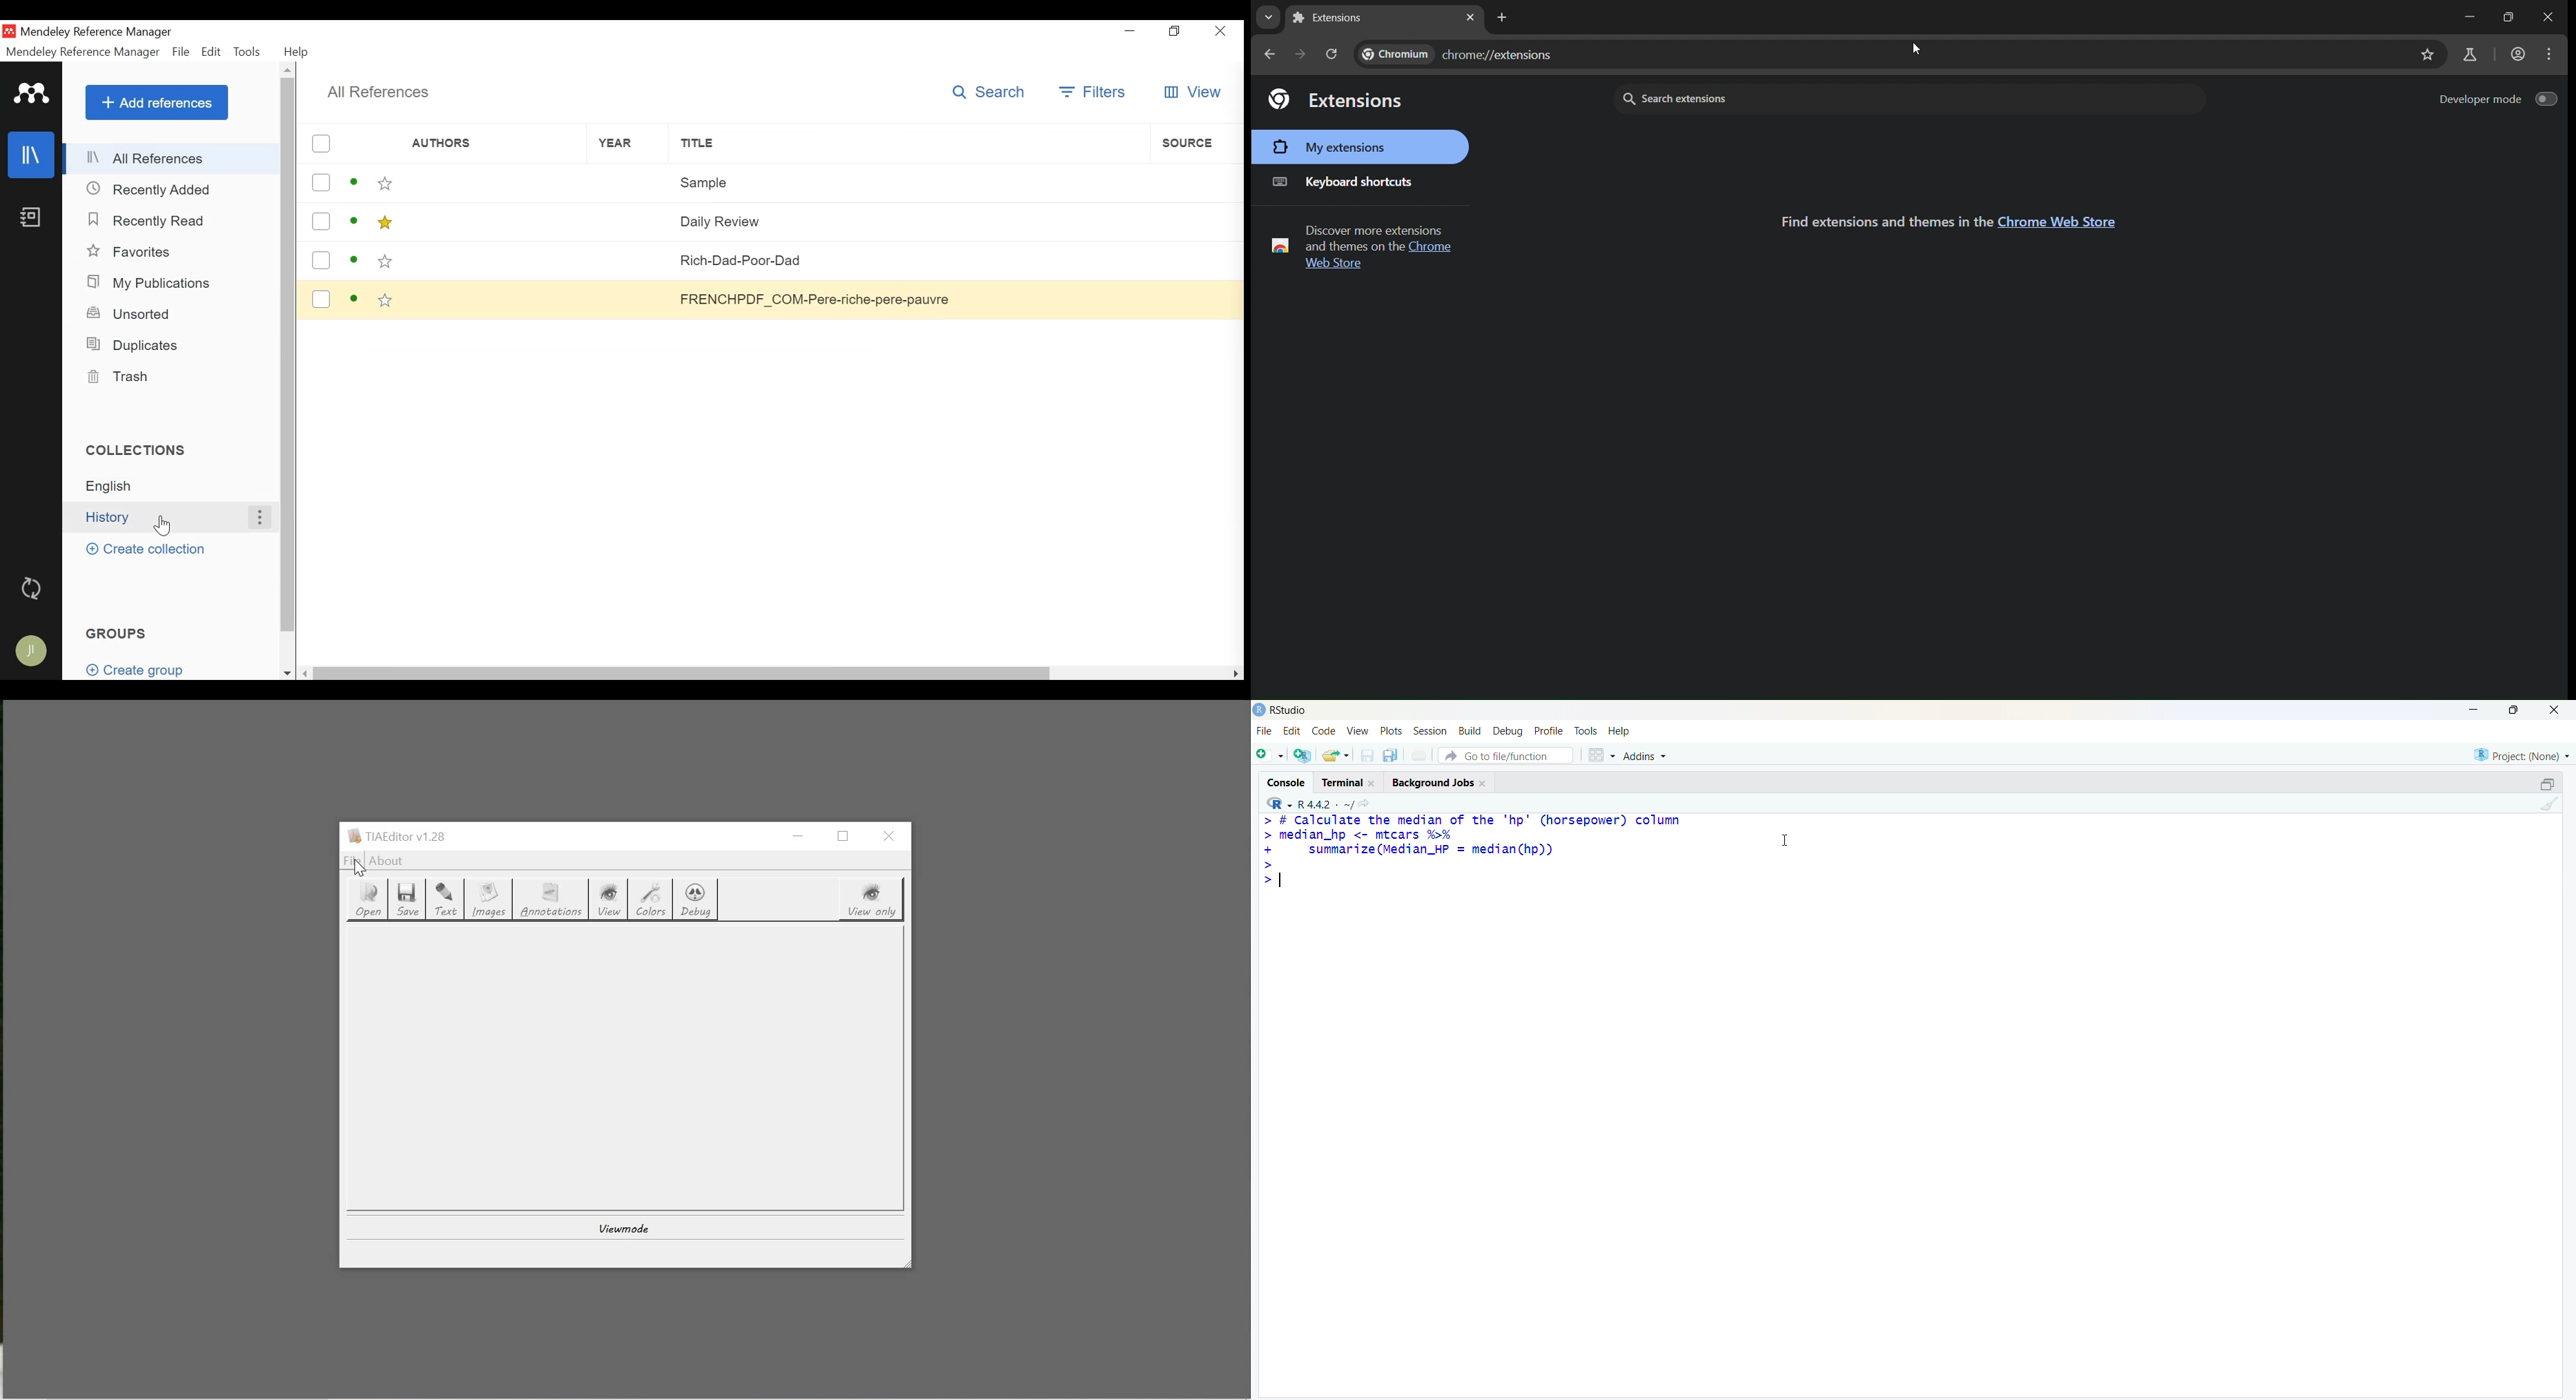 The height and width of the screenshot is (1400, 2576). Describe the element at coordinates (1291, 710) in the screenshot. I see `RStudio` at that location.